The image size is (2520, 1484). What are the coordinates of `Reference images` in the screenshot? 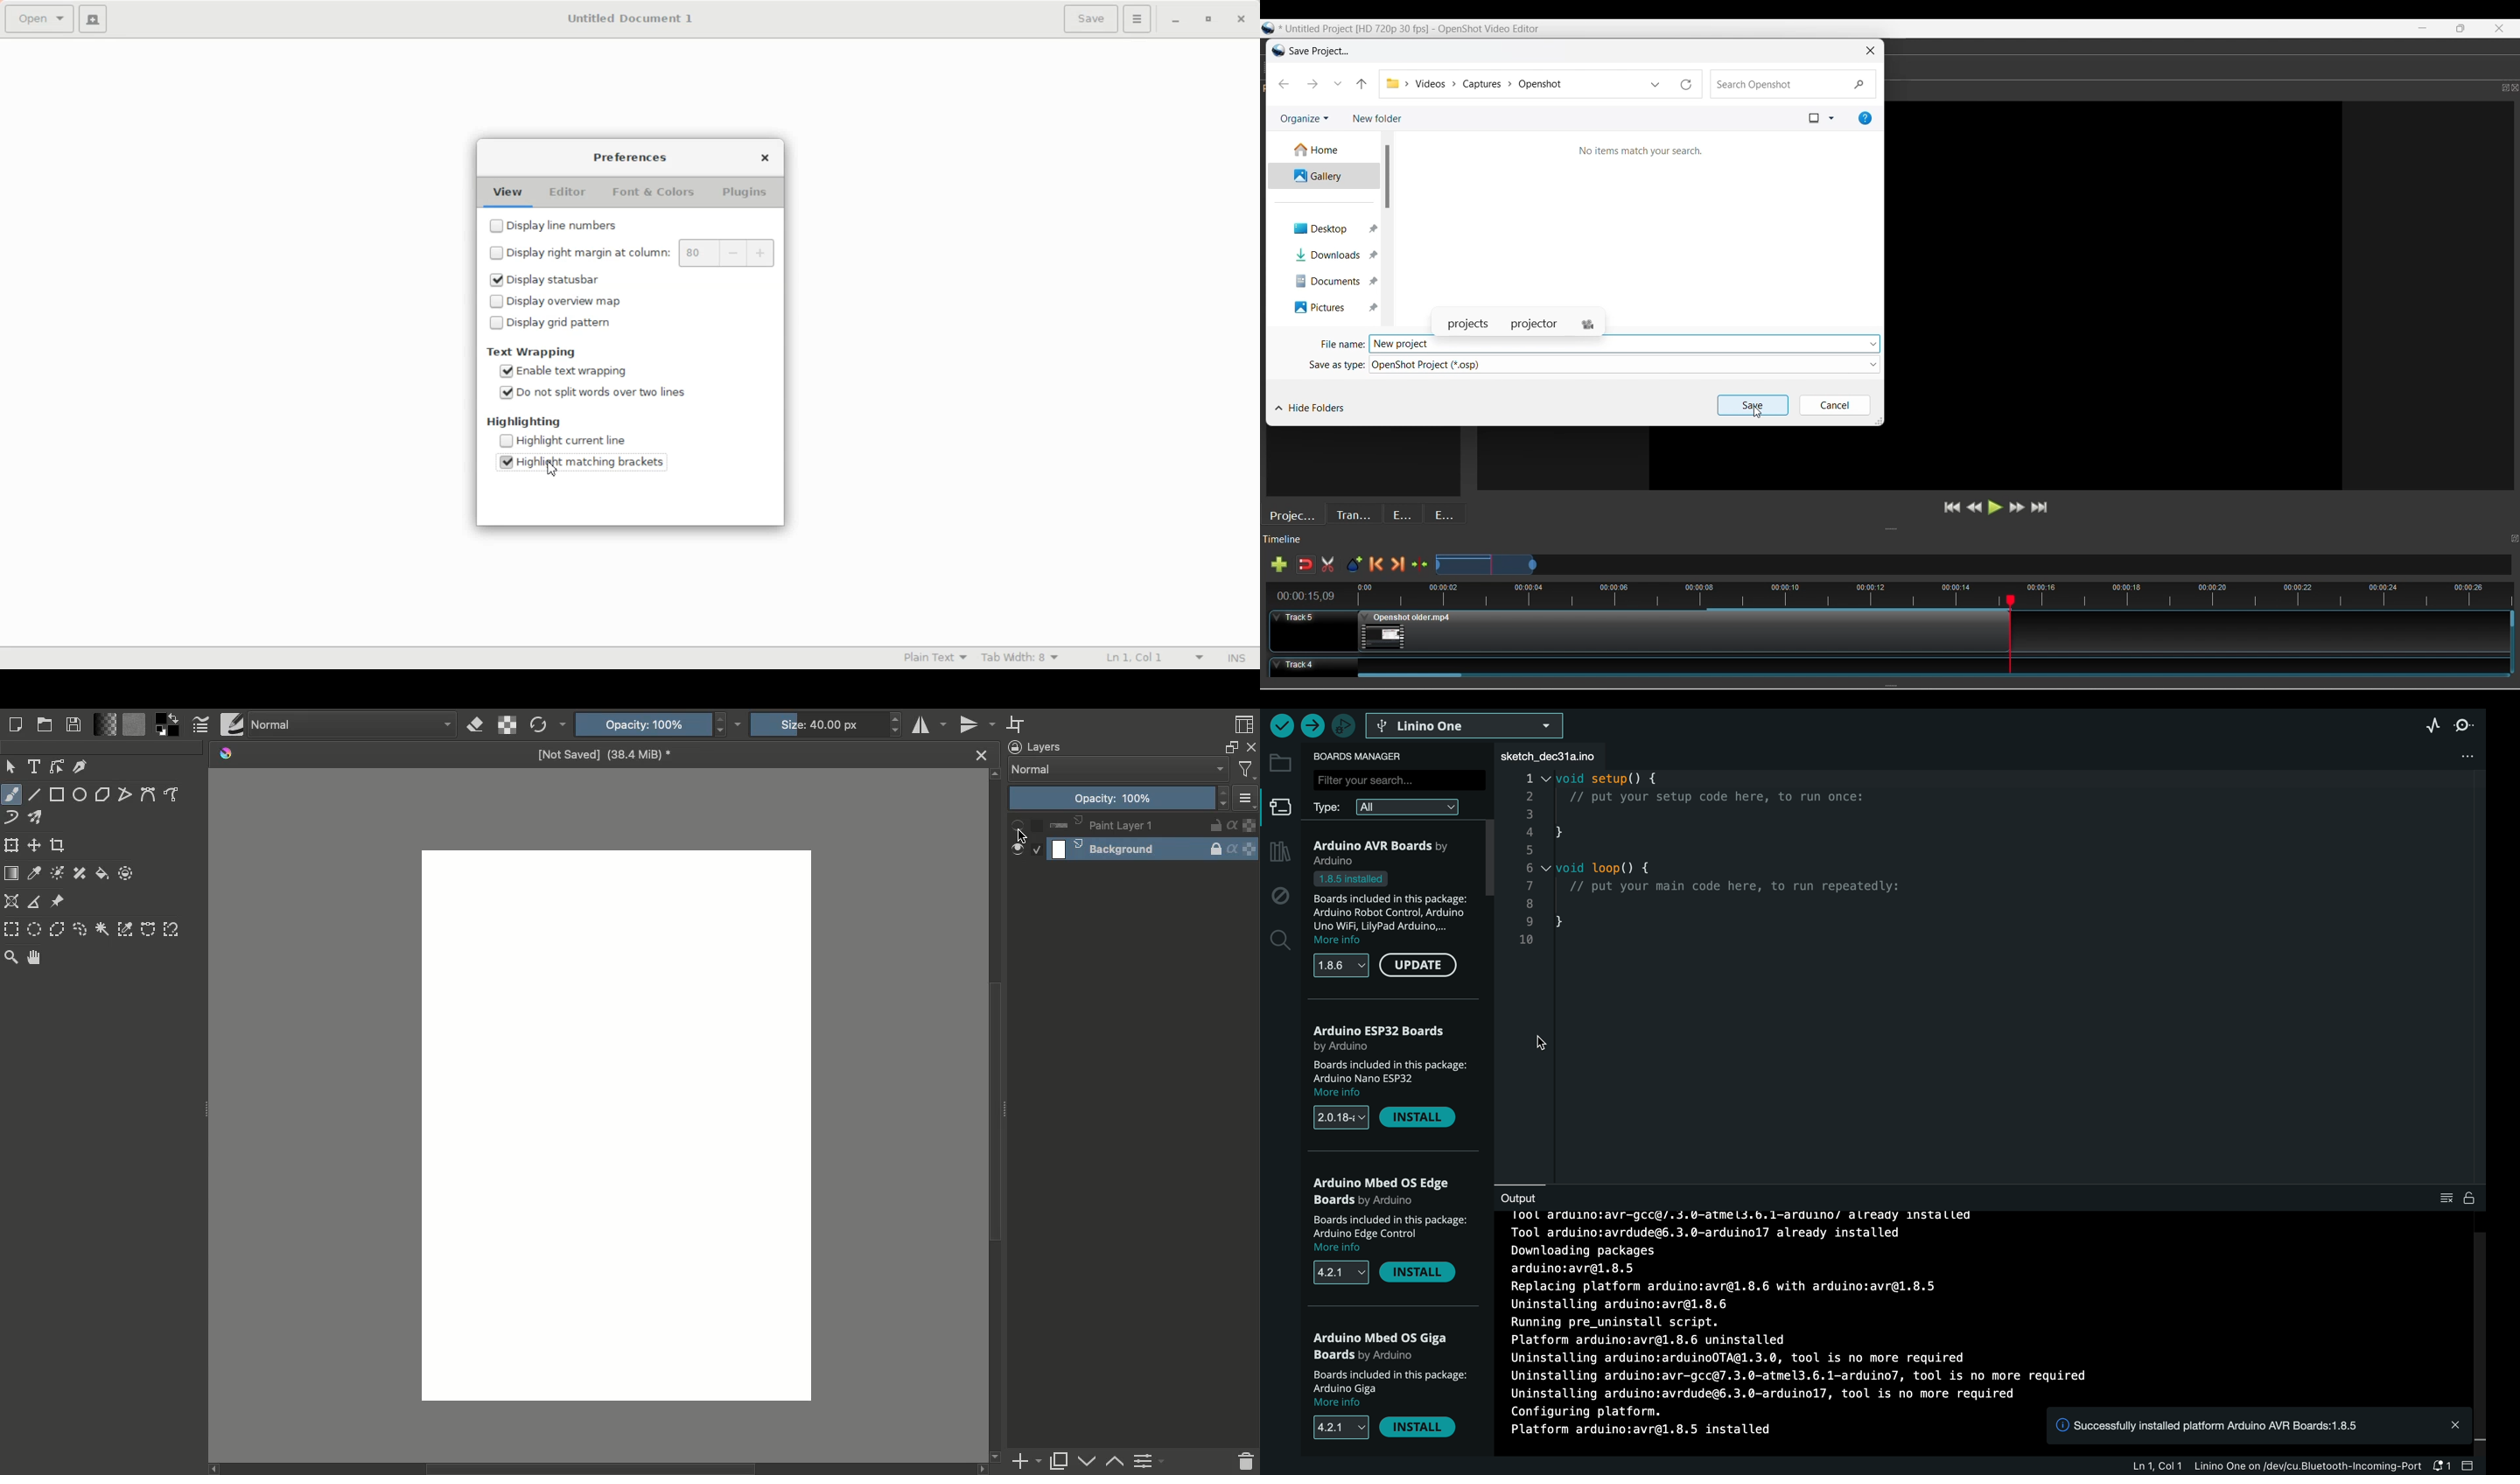 It's located at (62, 901).